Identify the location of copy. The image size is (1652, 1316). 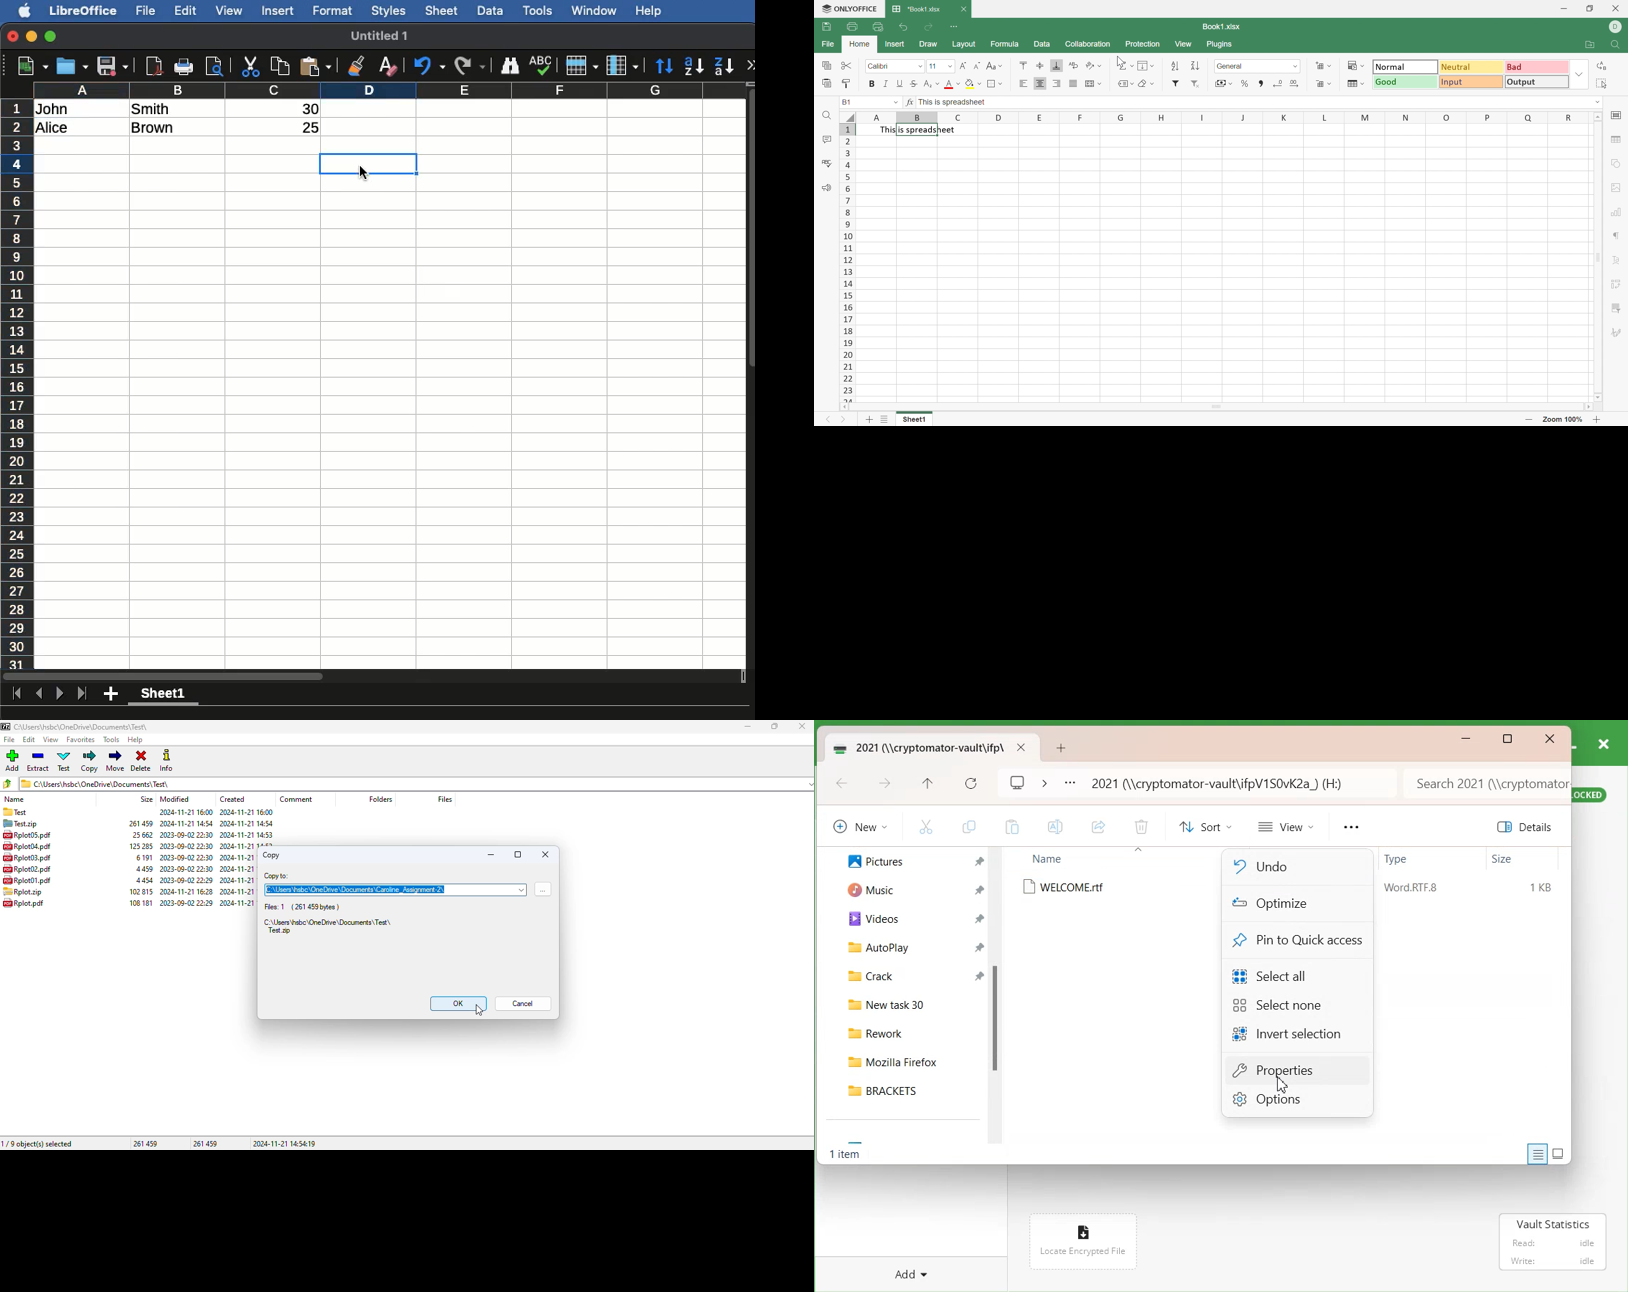
(271, 856).